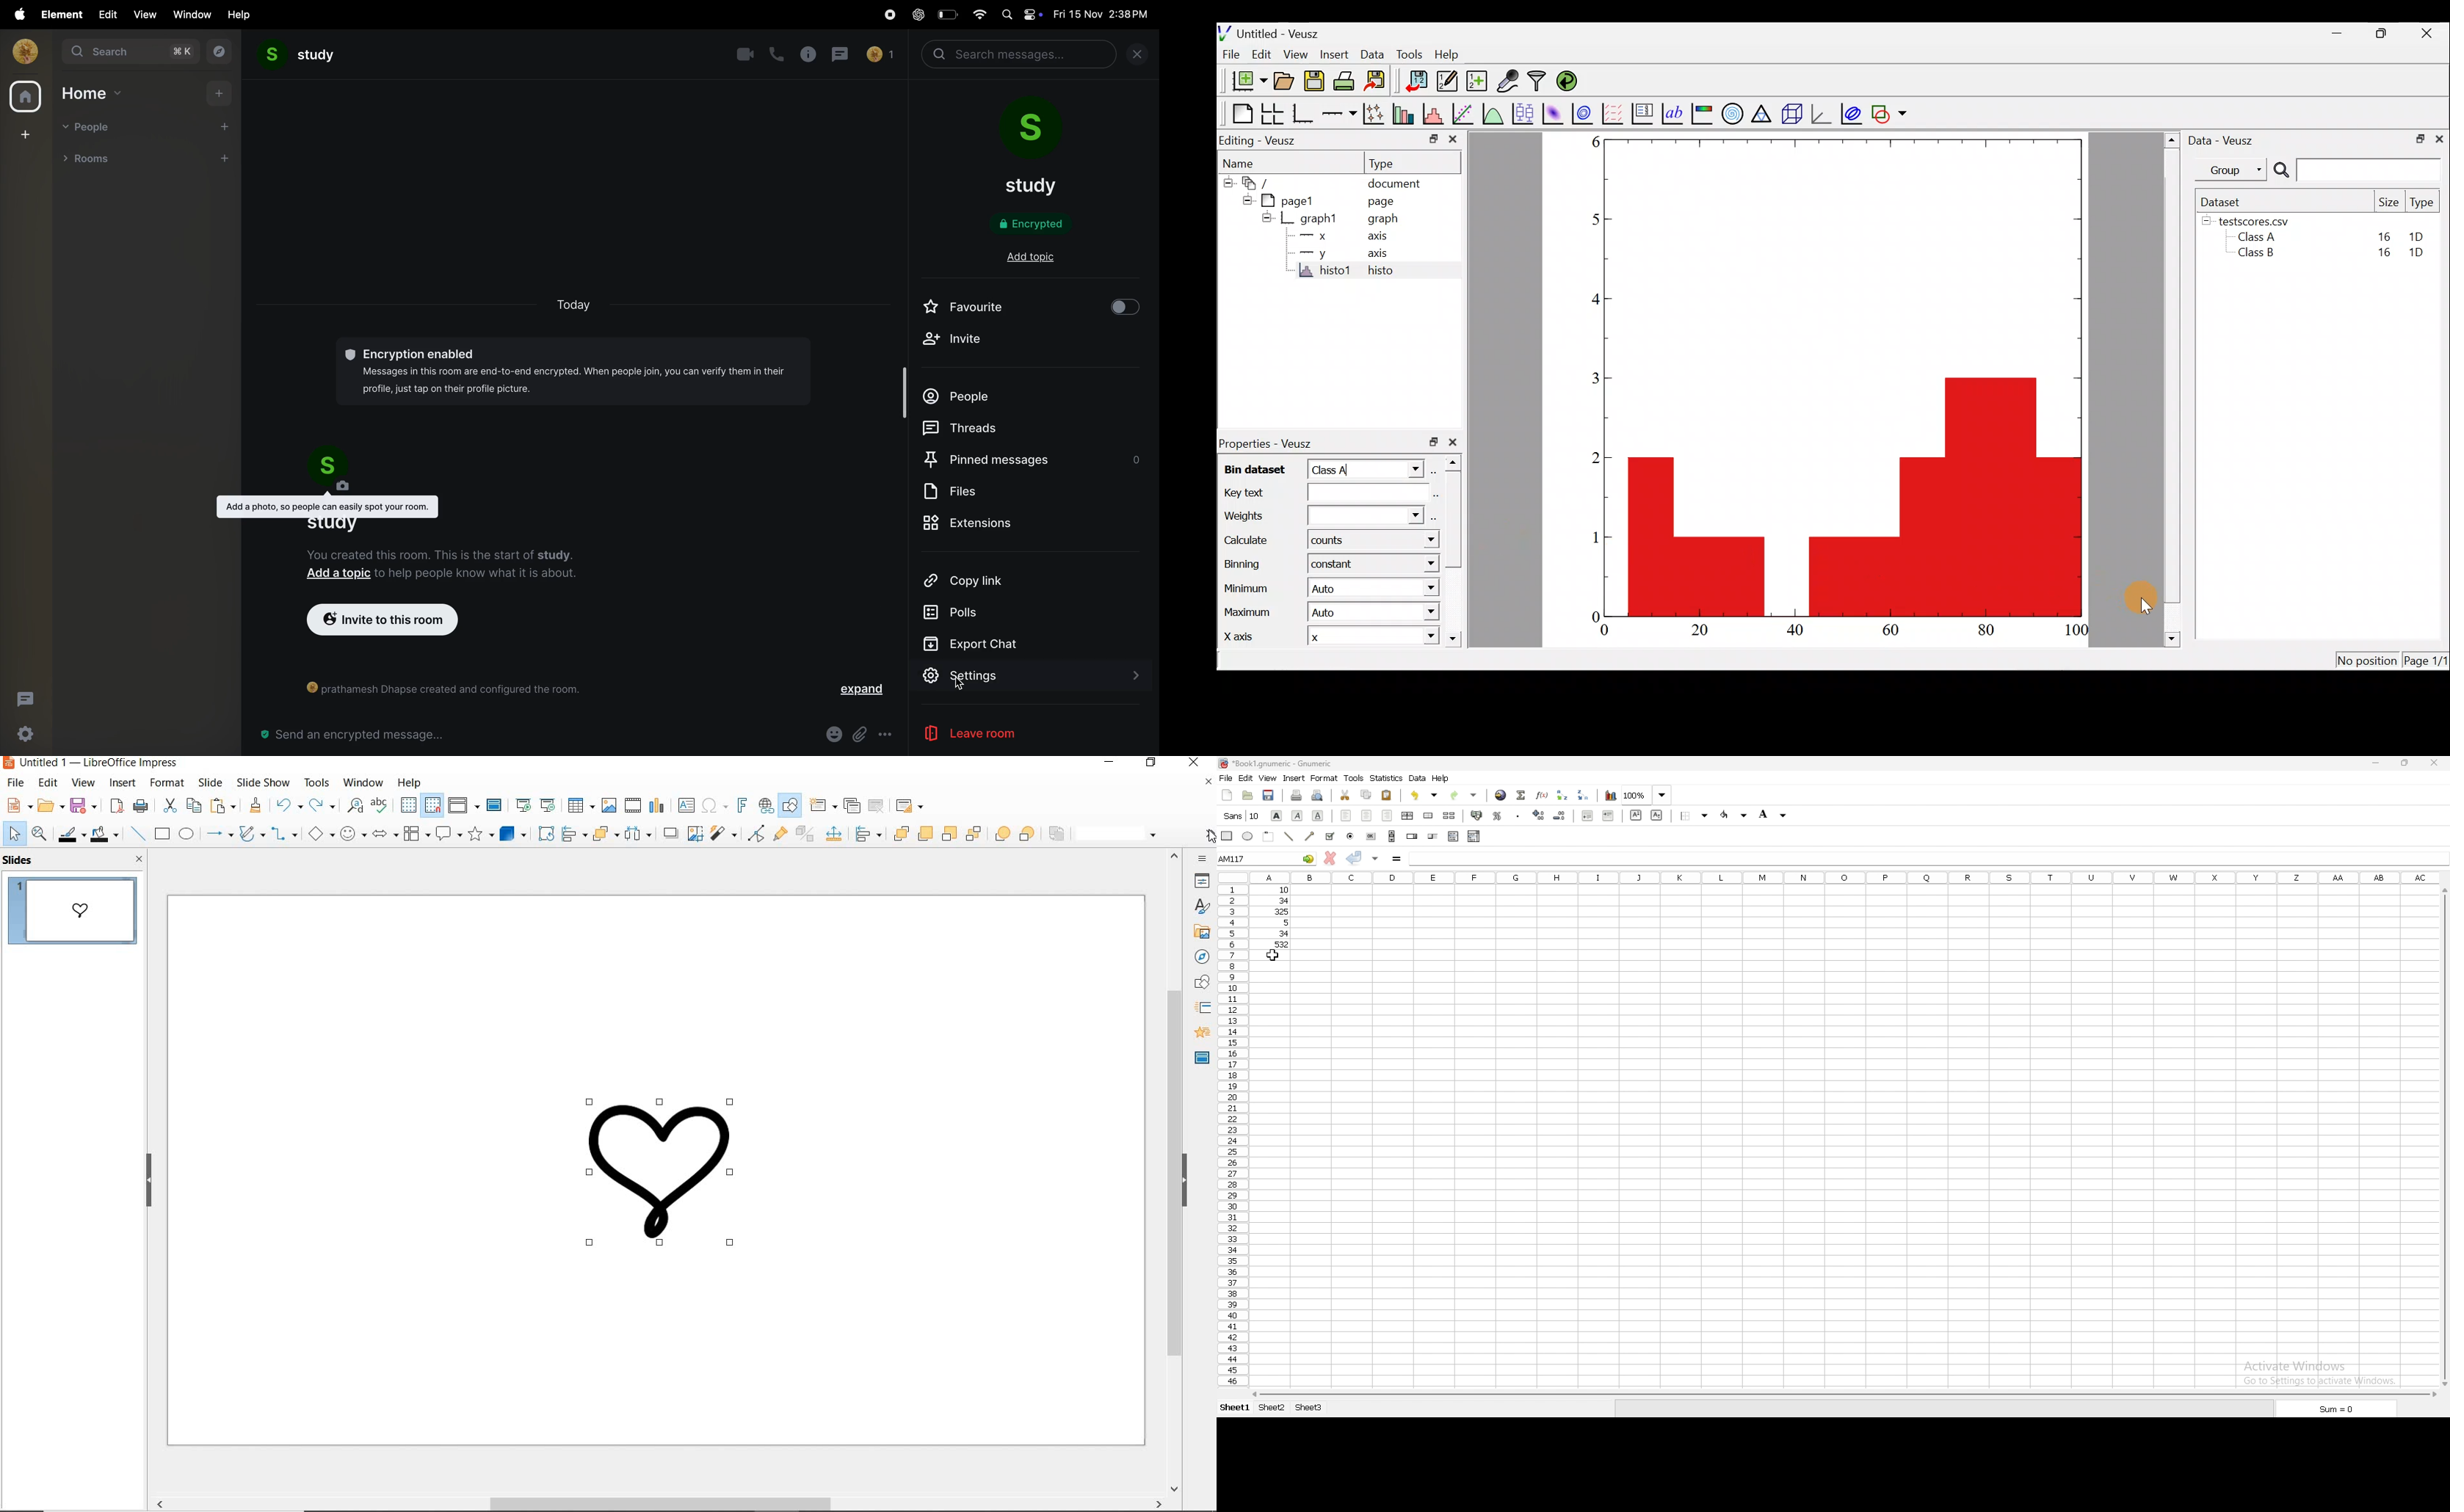 This screenshot has width=2464, height=1512. Describe the element at coordinates (576, 306) in the screenshot. I see `Today` at that location.